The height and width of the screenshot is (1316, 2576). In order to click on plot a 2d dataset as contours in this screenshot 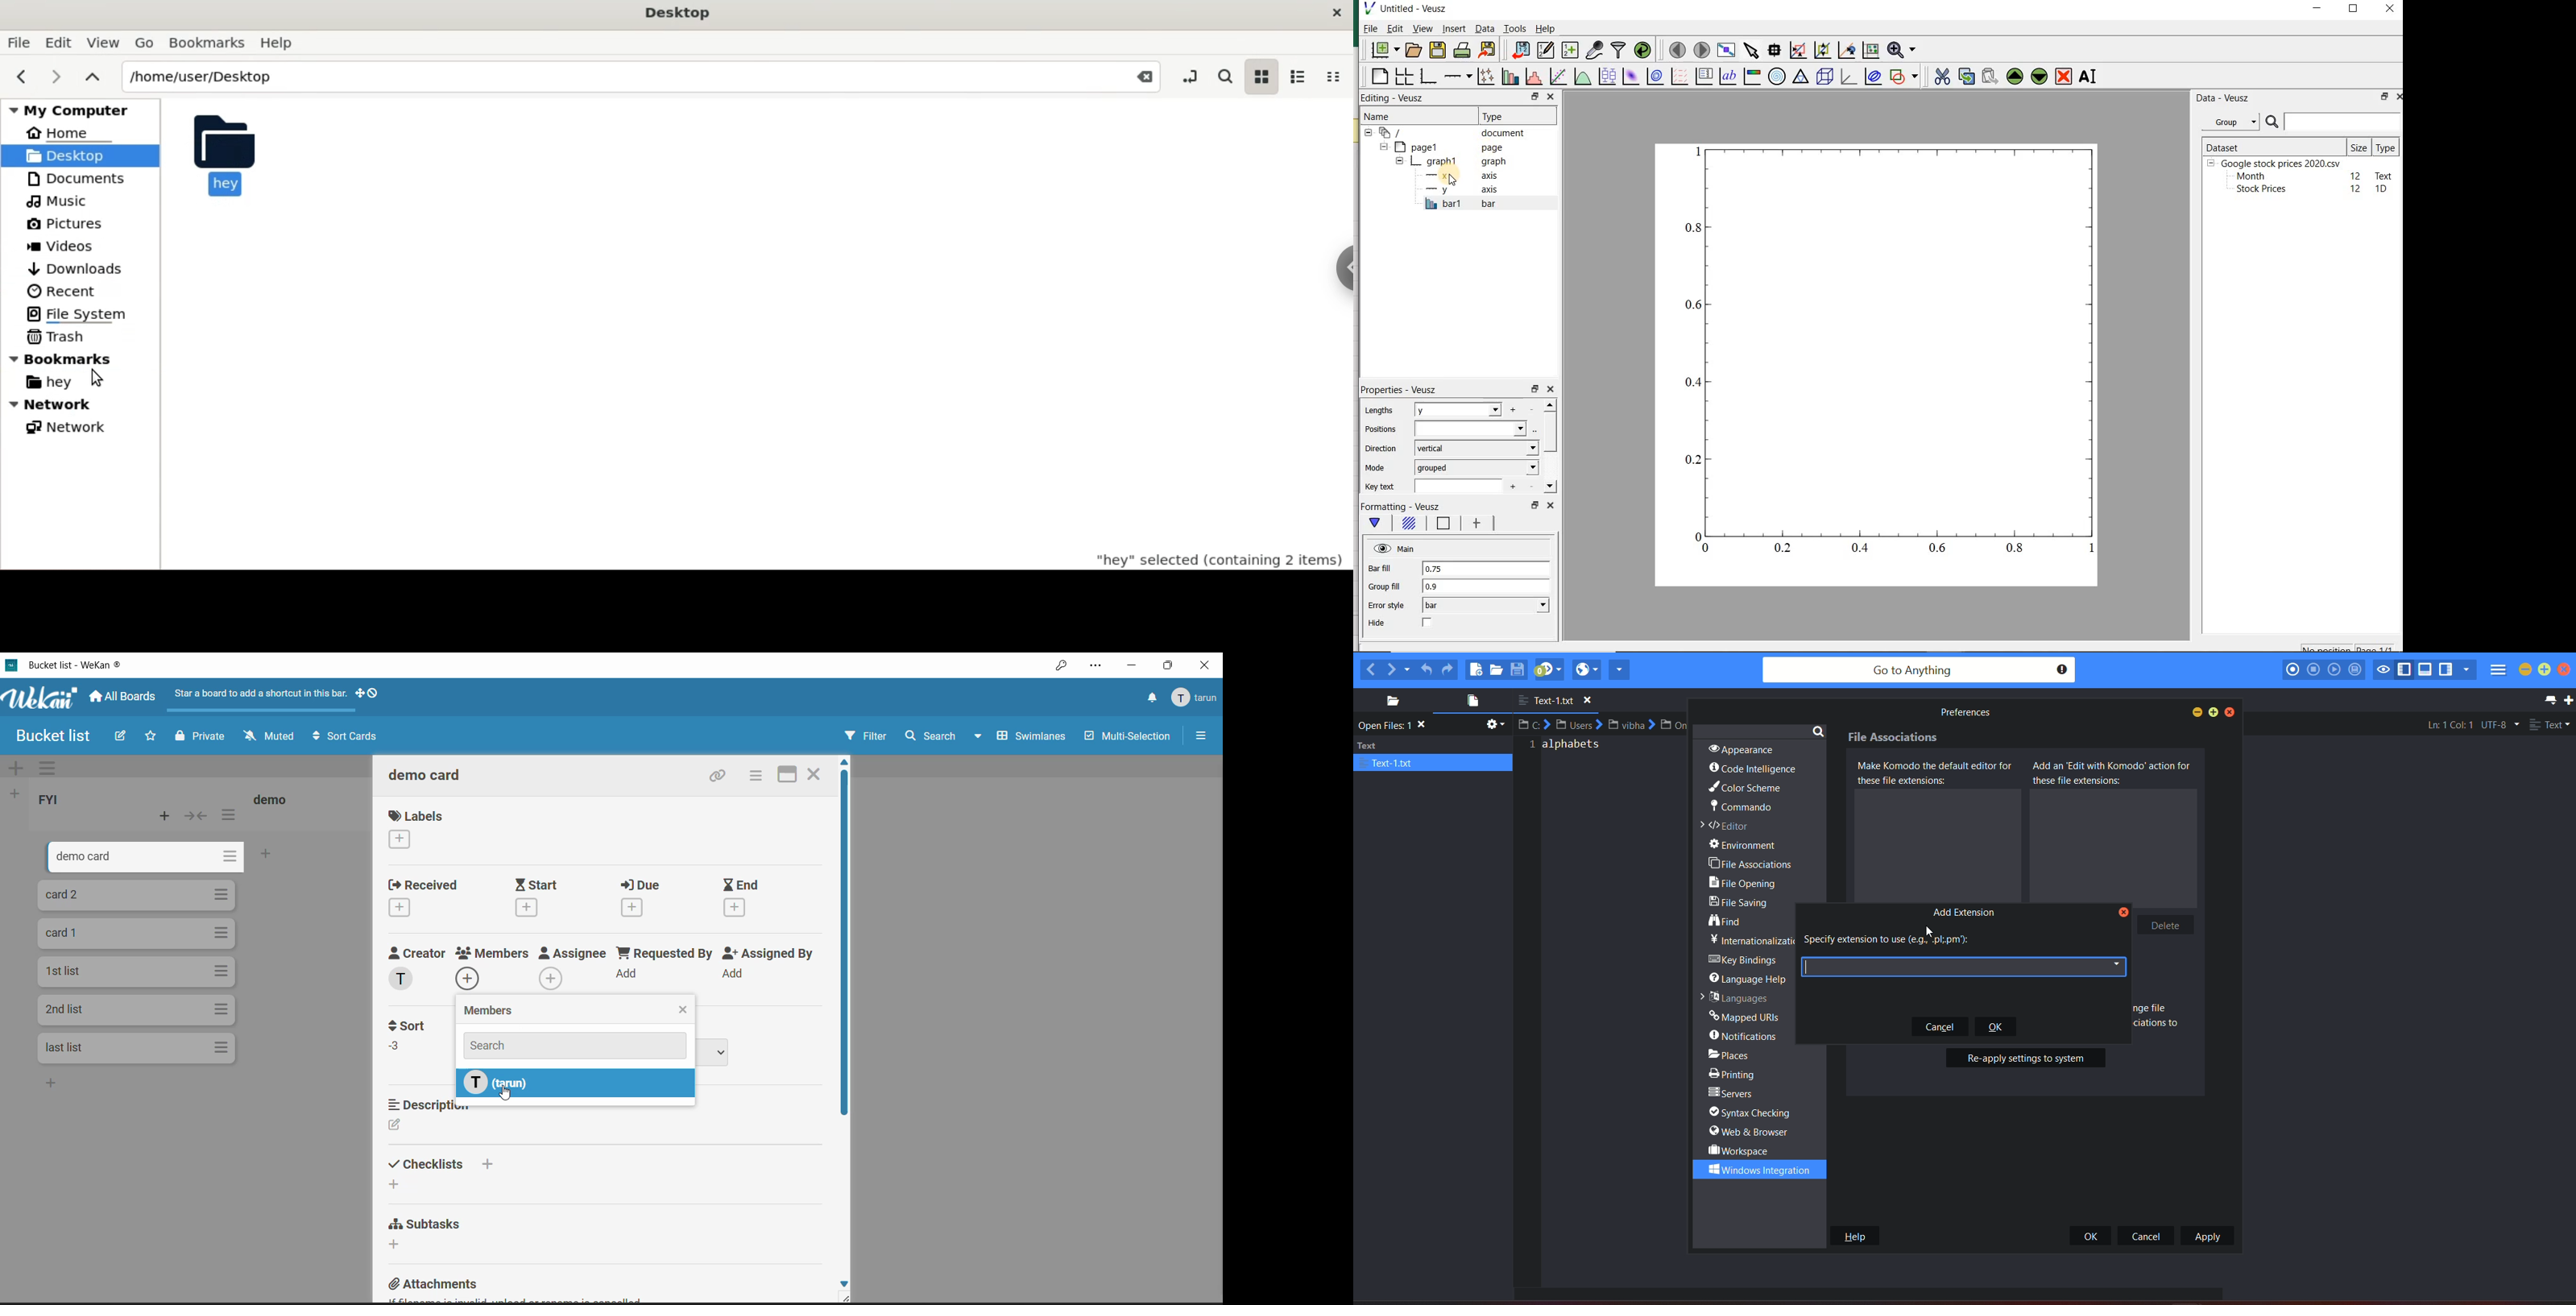, I will do `click(1653, 78)`.